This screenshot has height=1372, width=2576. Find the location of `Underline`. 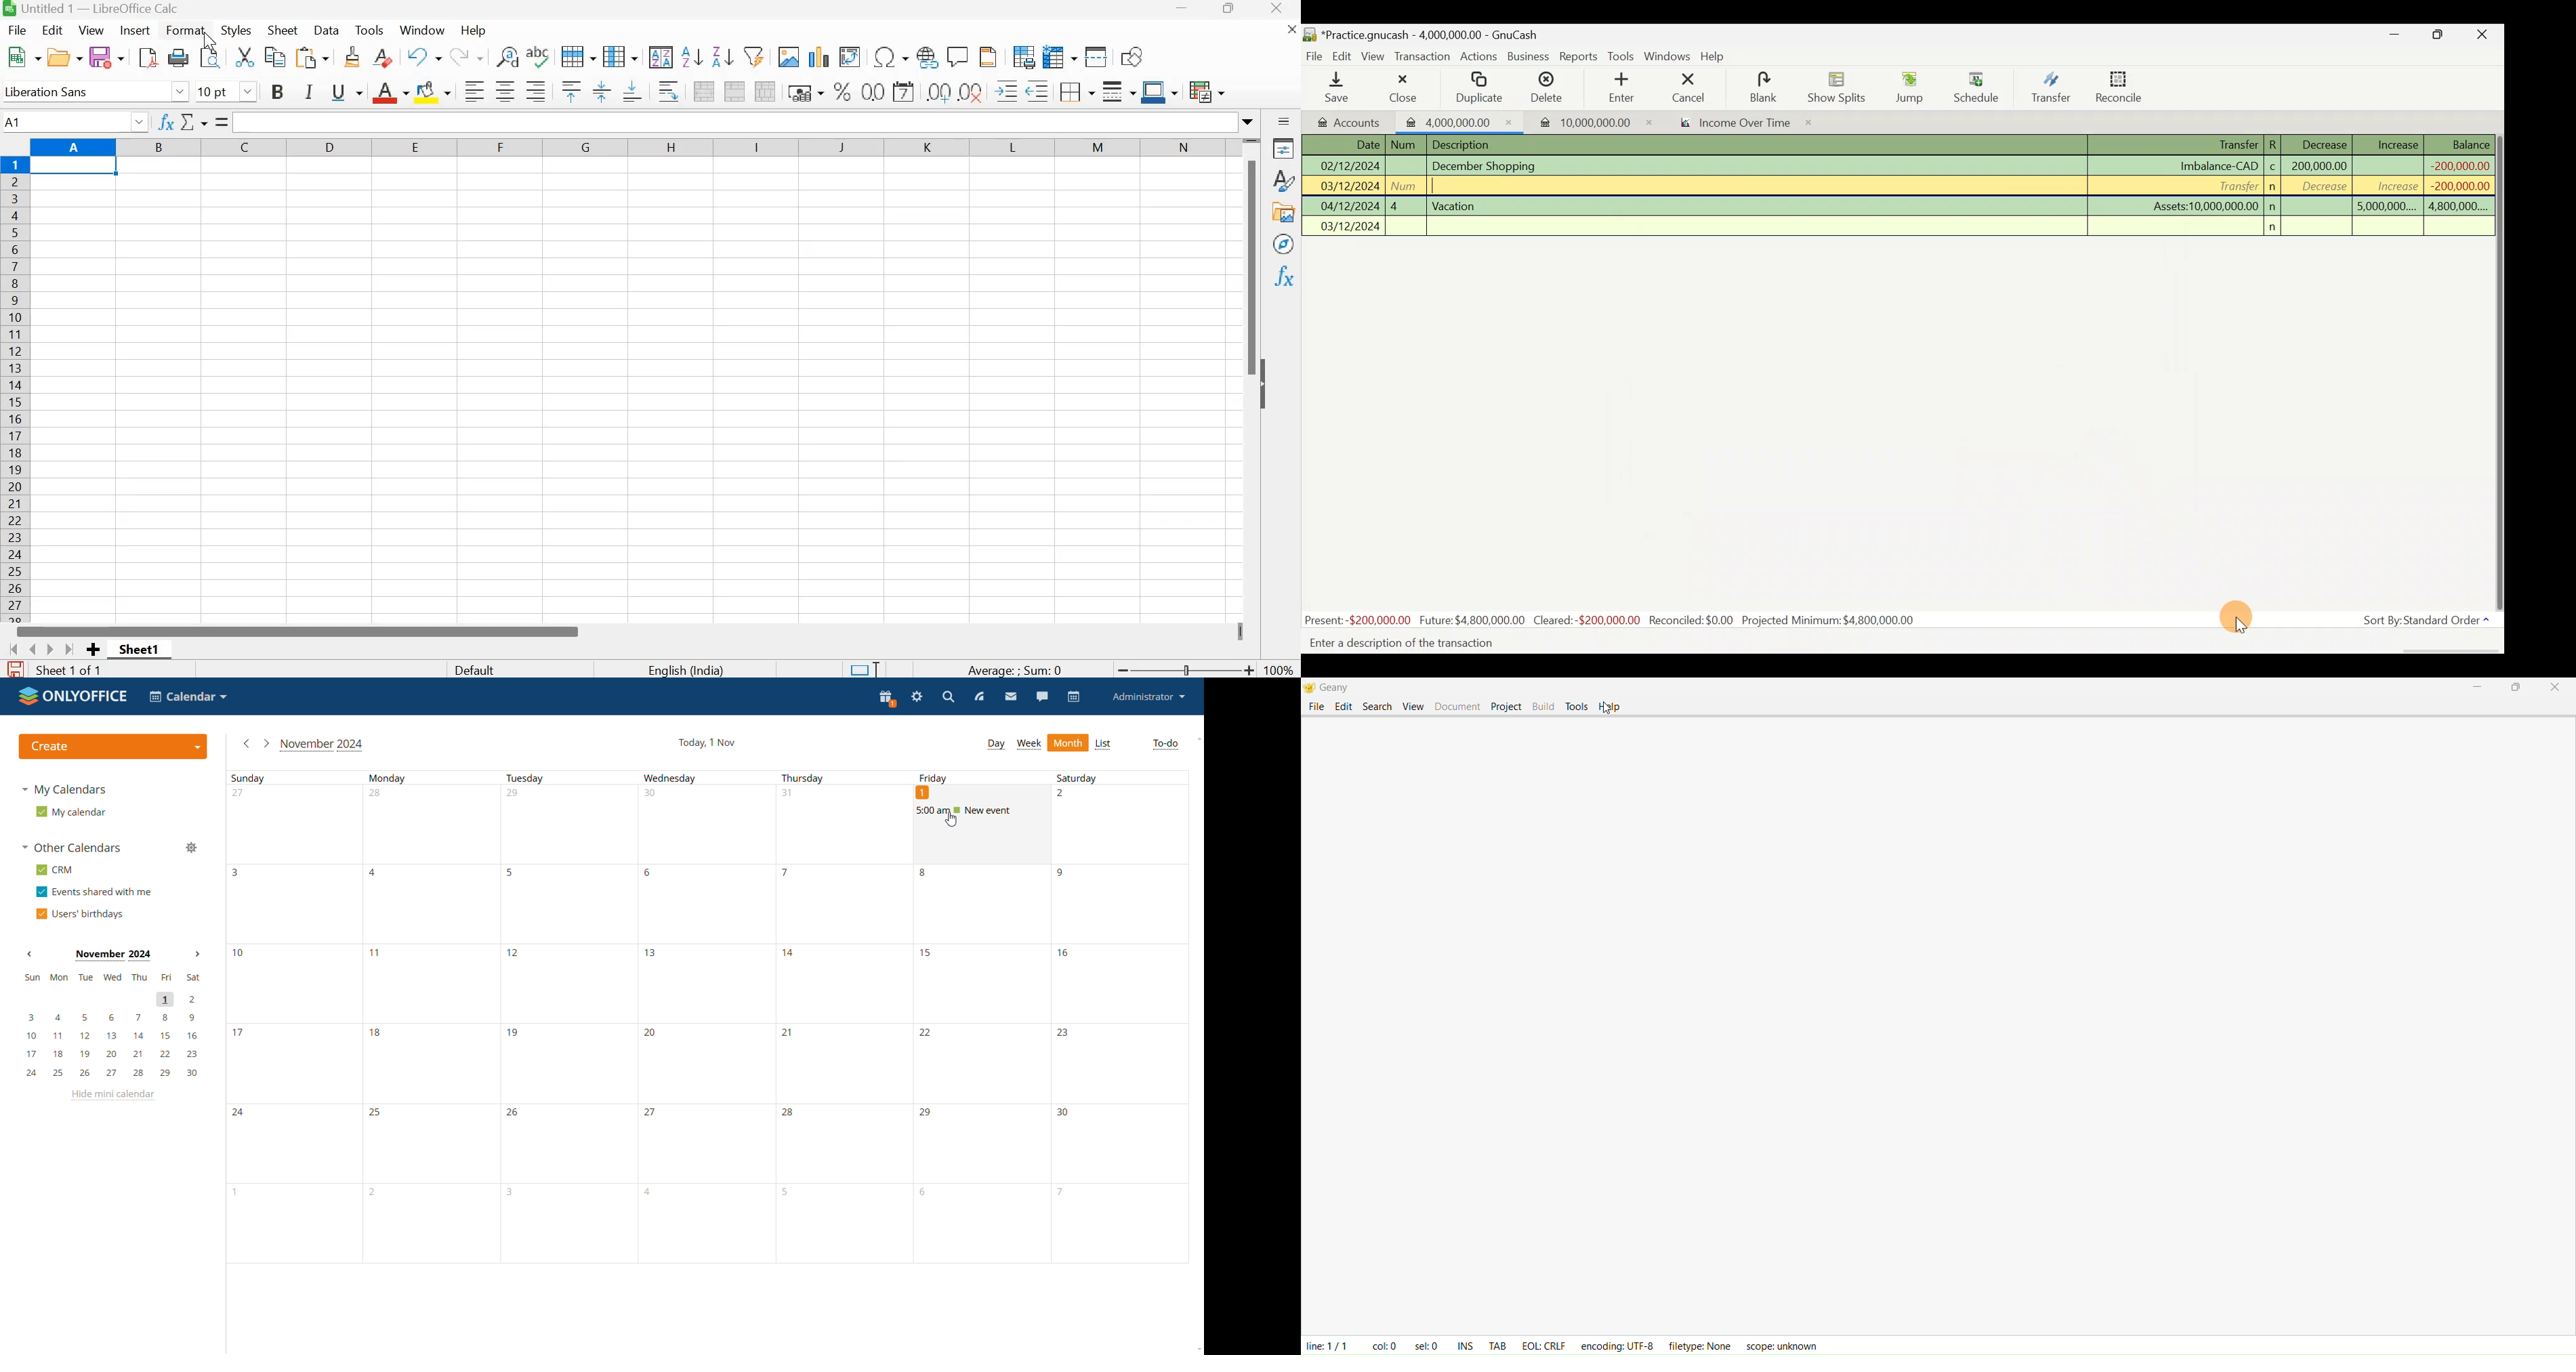

Underline is located at coordinates (346, 91).